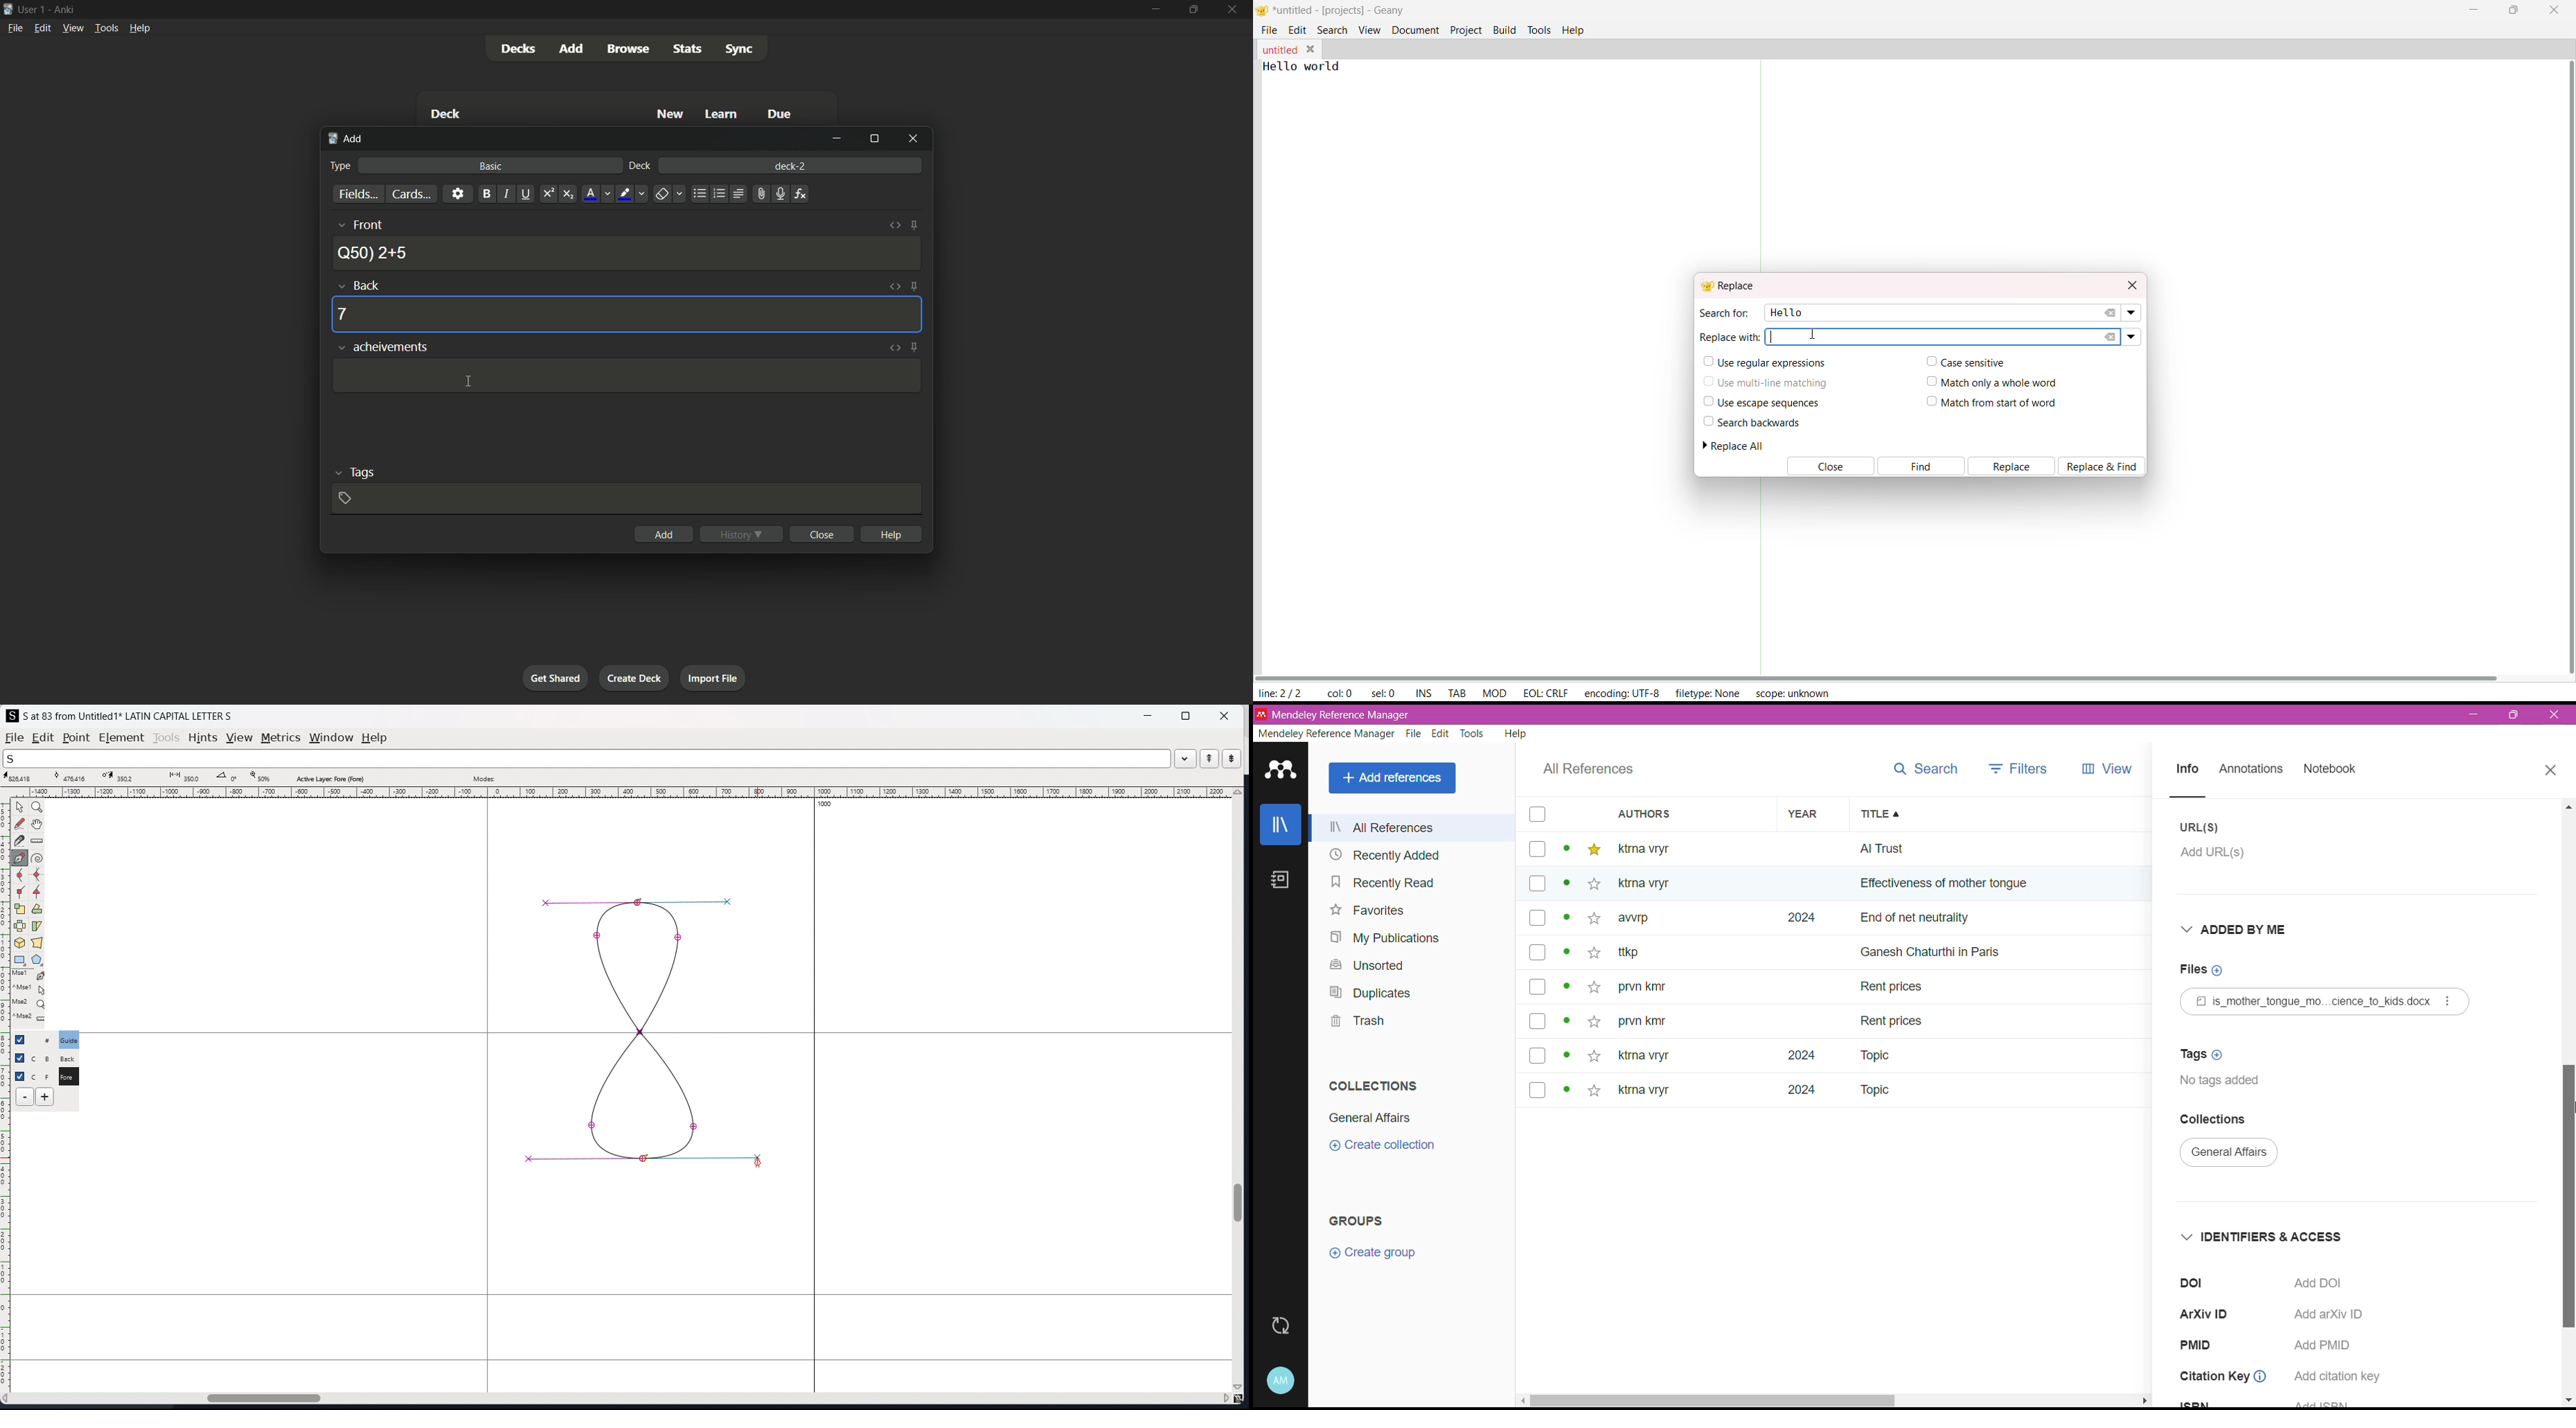 This screenshot has height=1428, width=2576. Describe the element at coordinates (2200, 1346) in the screenshot. I see `PMID` at that location.